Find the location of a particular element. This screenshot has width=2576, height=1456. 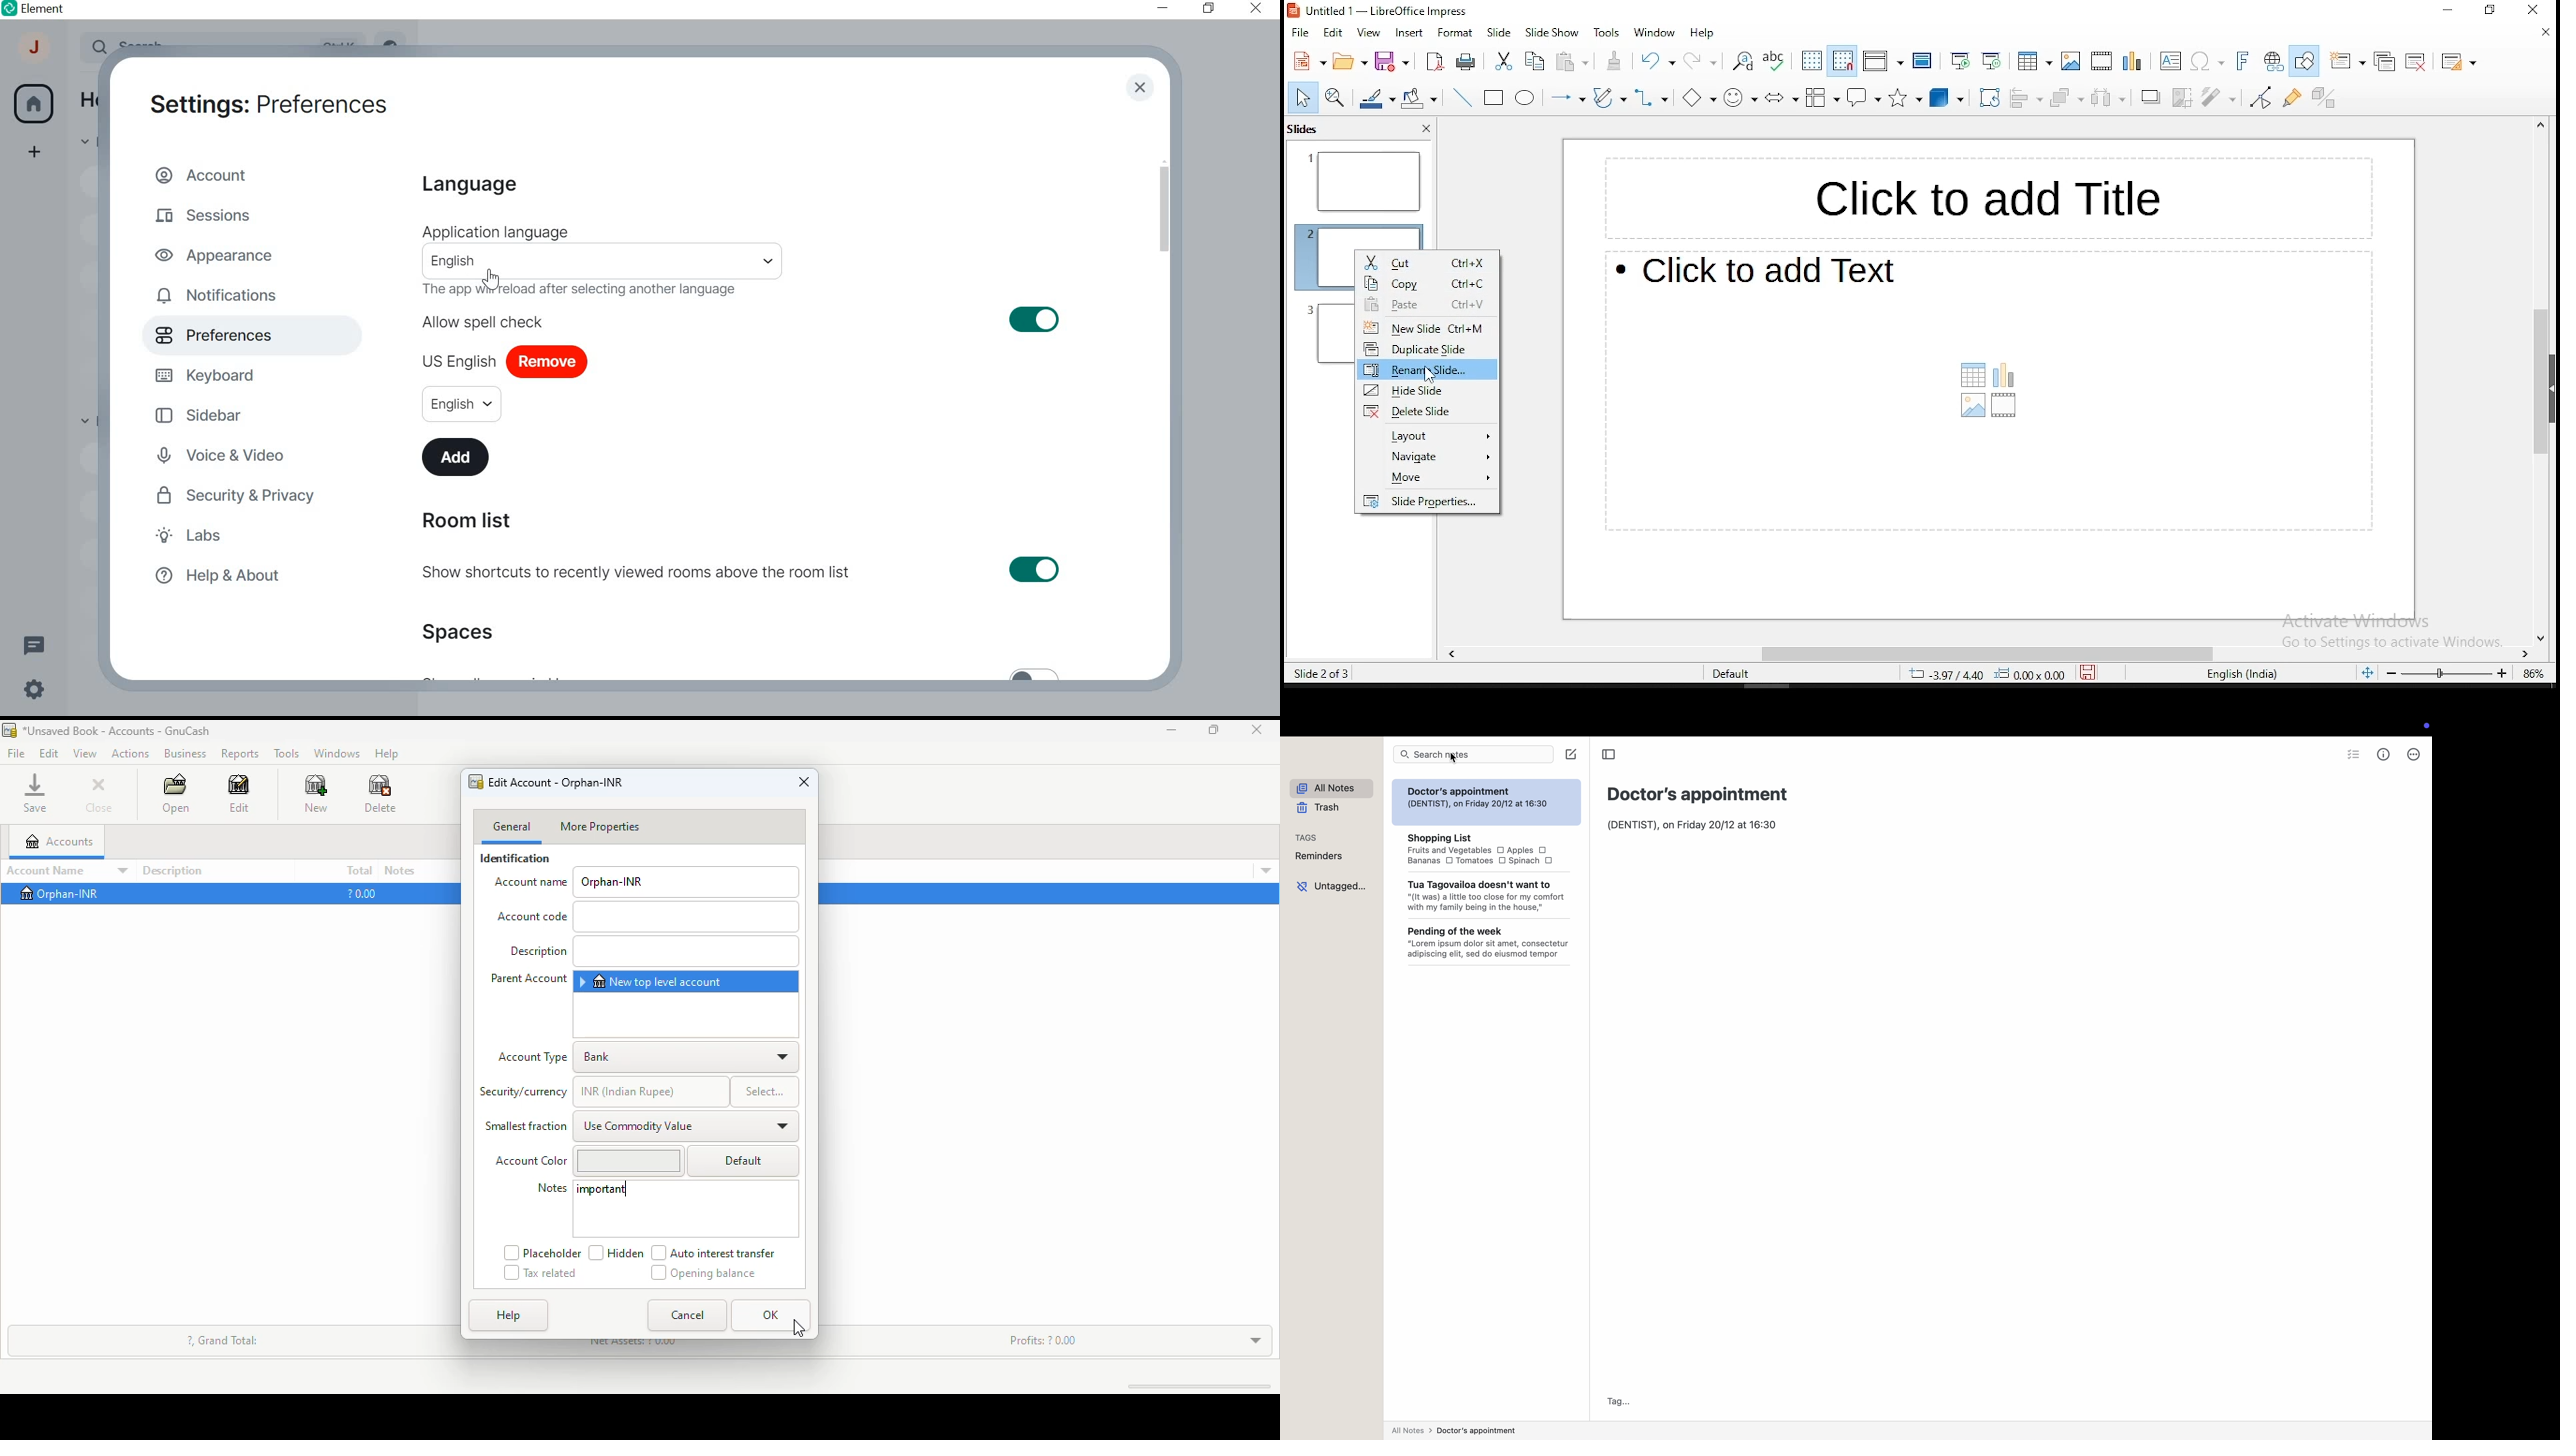

APPEARANCE is located at coordinates (221, 254).